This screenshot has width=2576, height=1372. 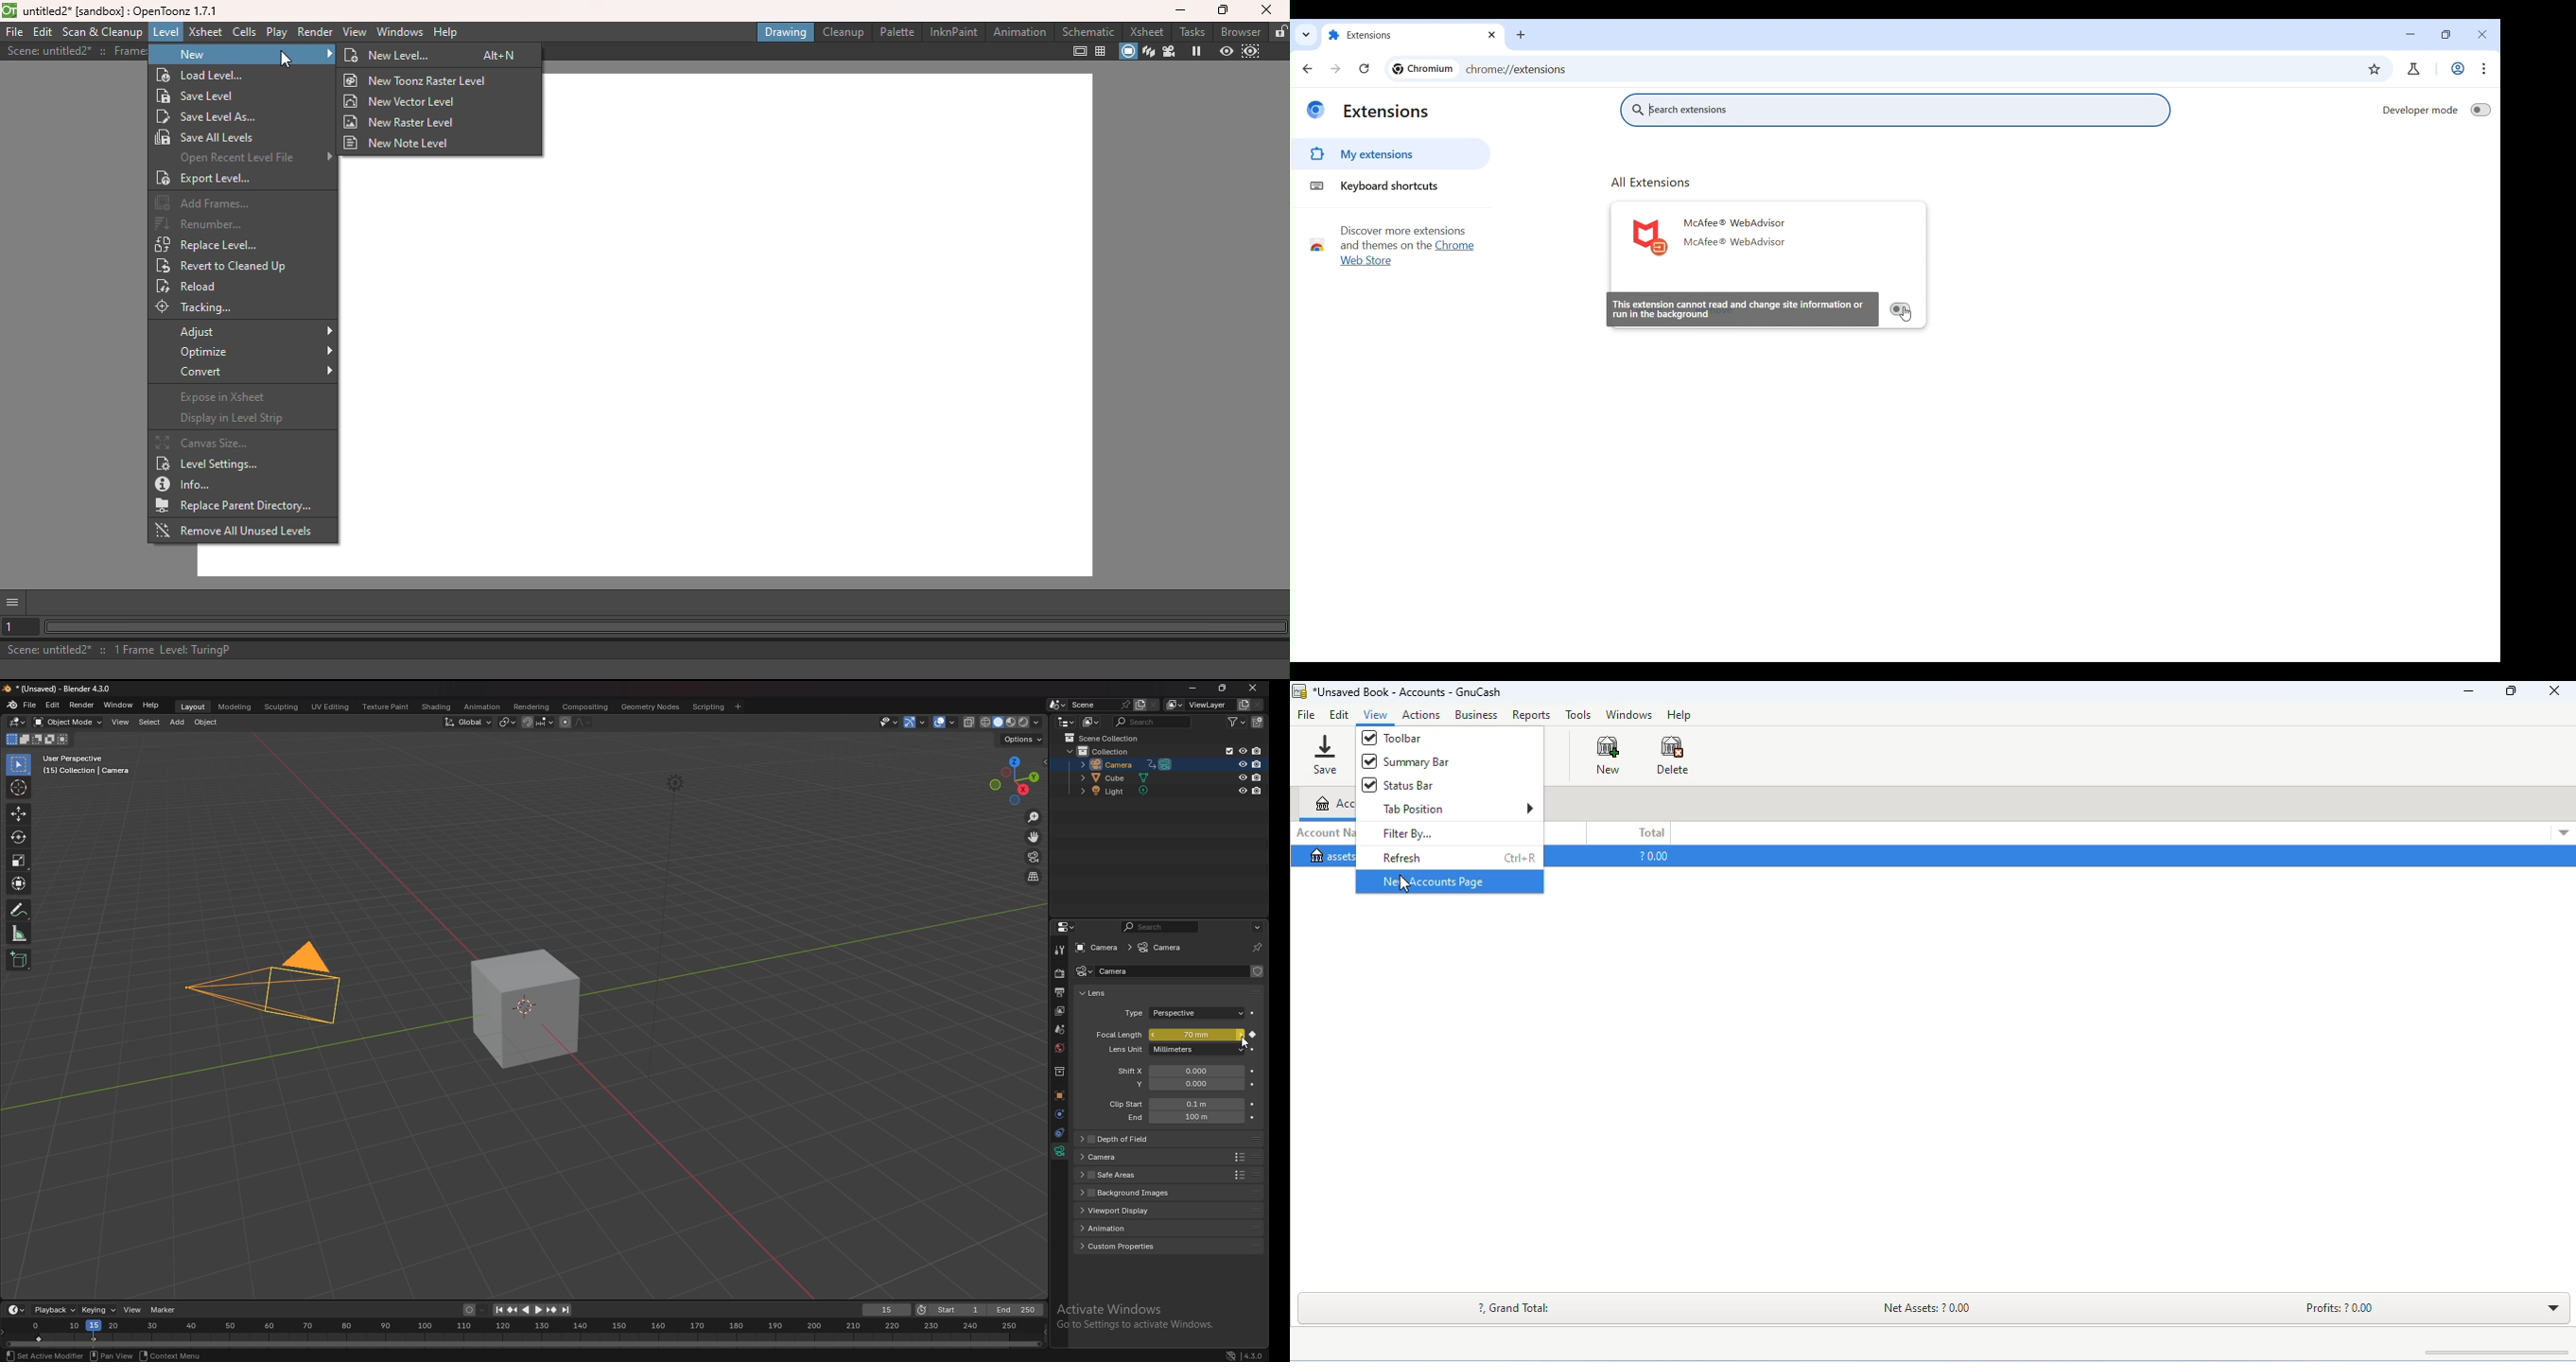 I want to click on Sub-camera preview, so click(x=1252, y=52).